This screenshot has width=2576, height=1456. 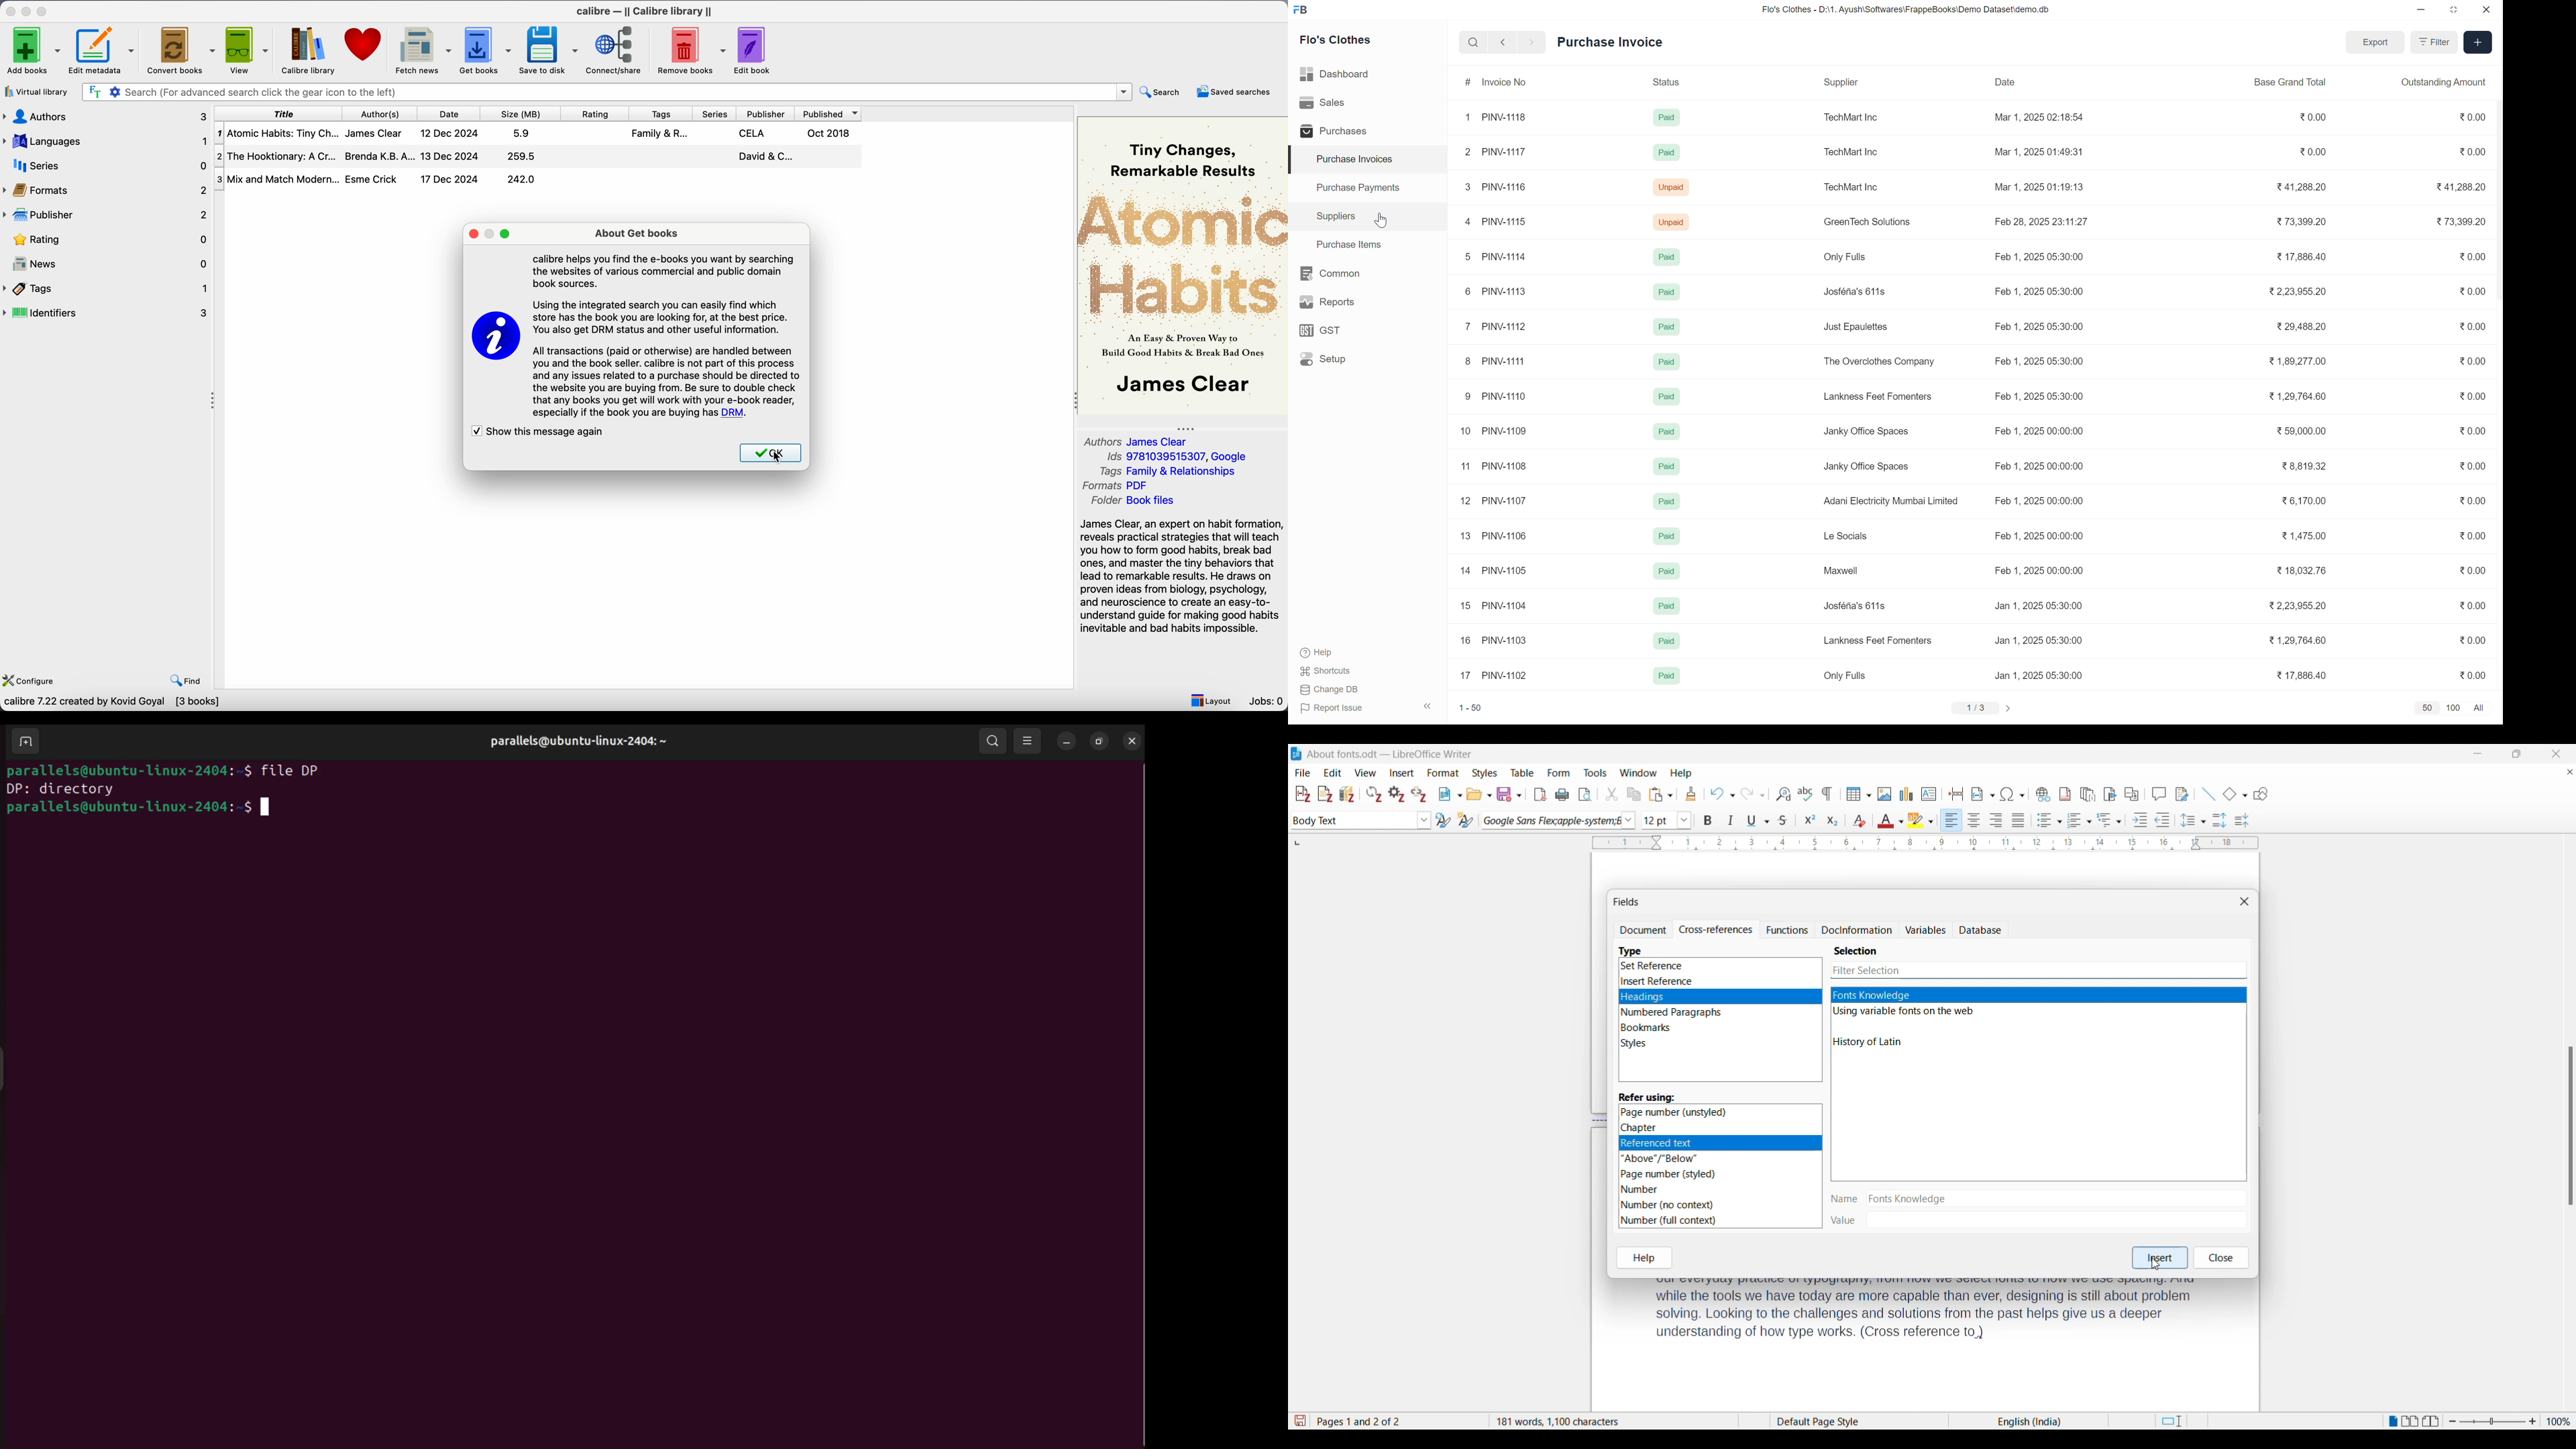 What do you see at coordinates (2304, 289) in the screenshot?
I see `%2,23,955.20` at bounding box center [2304, 289].